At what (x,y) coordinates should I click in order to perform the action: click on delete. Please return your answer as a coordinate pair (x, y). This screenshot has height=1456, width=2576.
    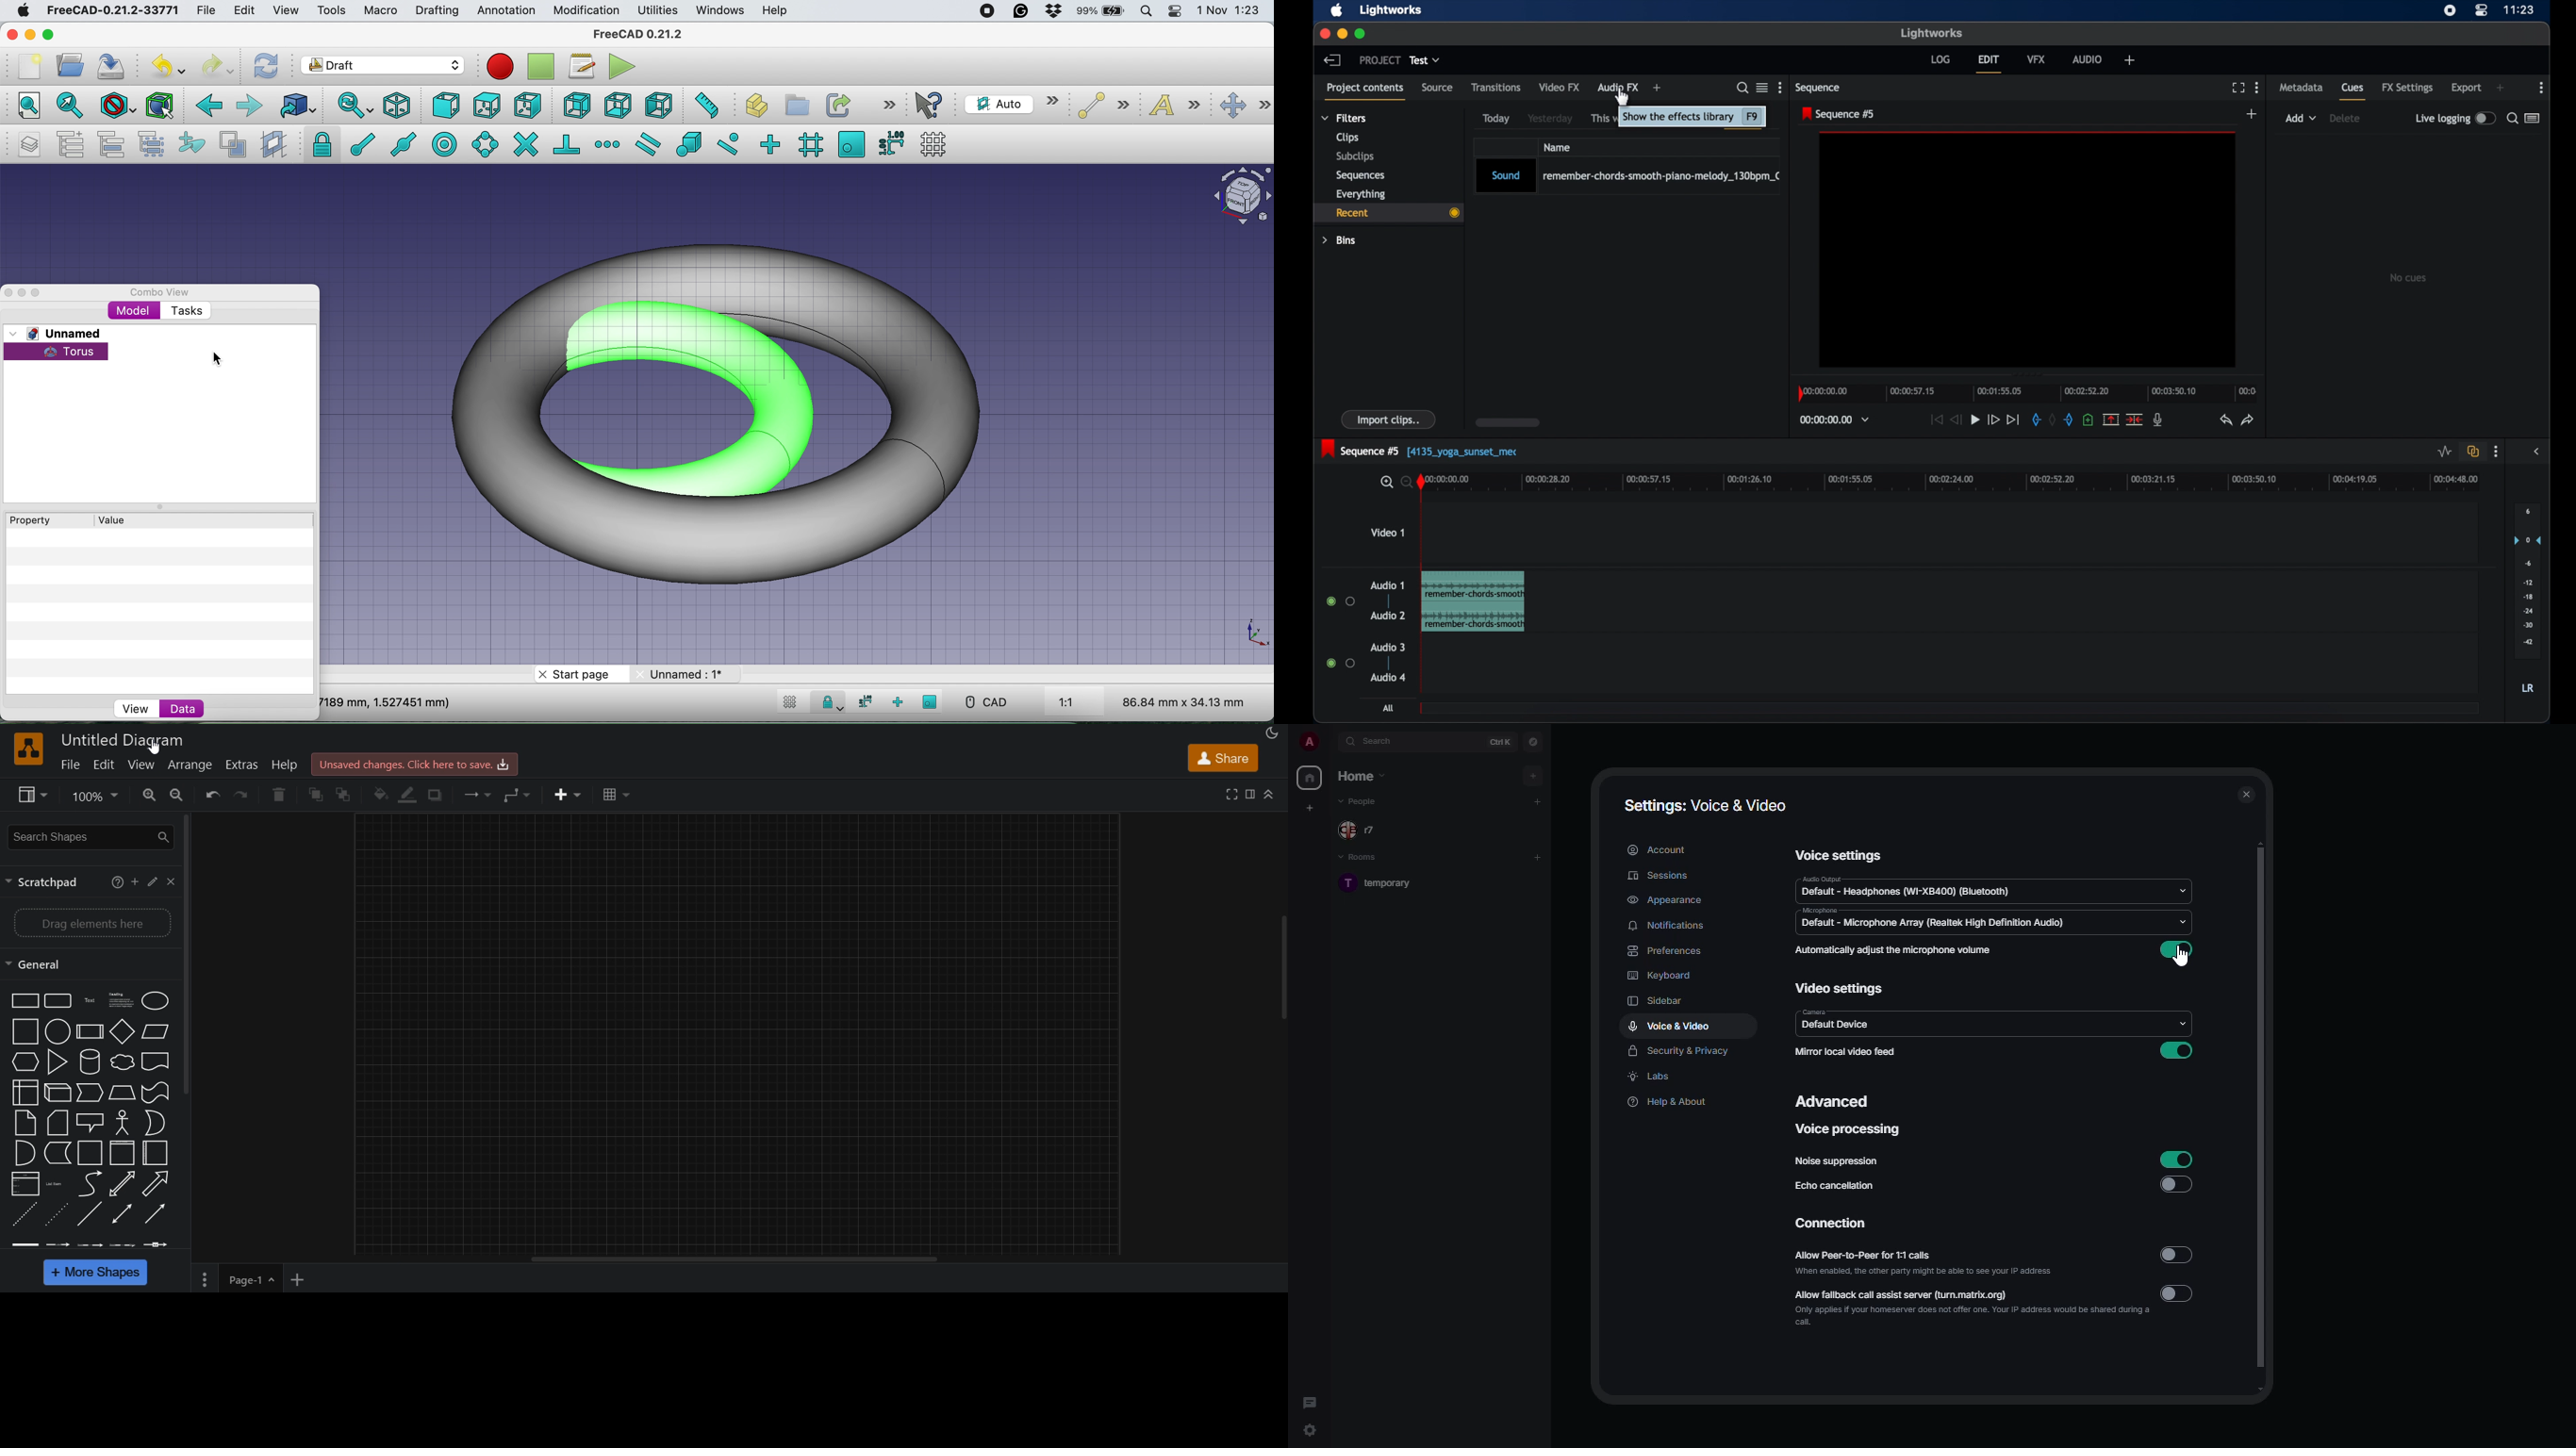
    Looking at the image, I should click on (2345, 118).